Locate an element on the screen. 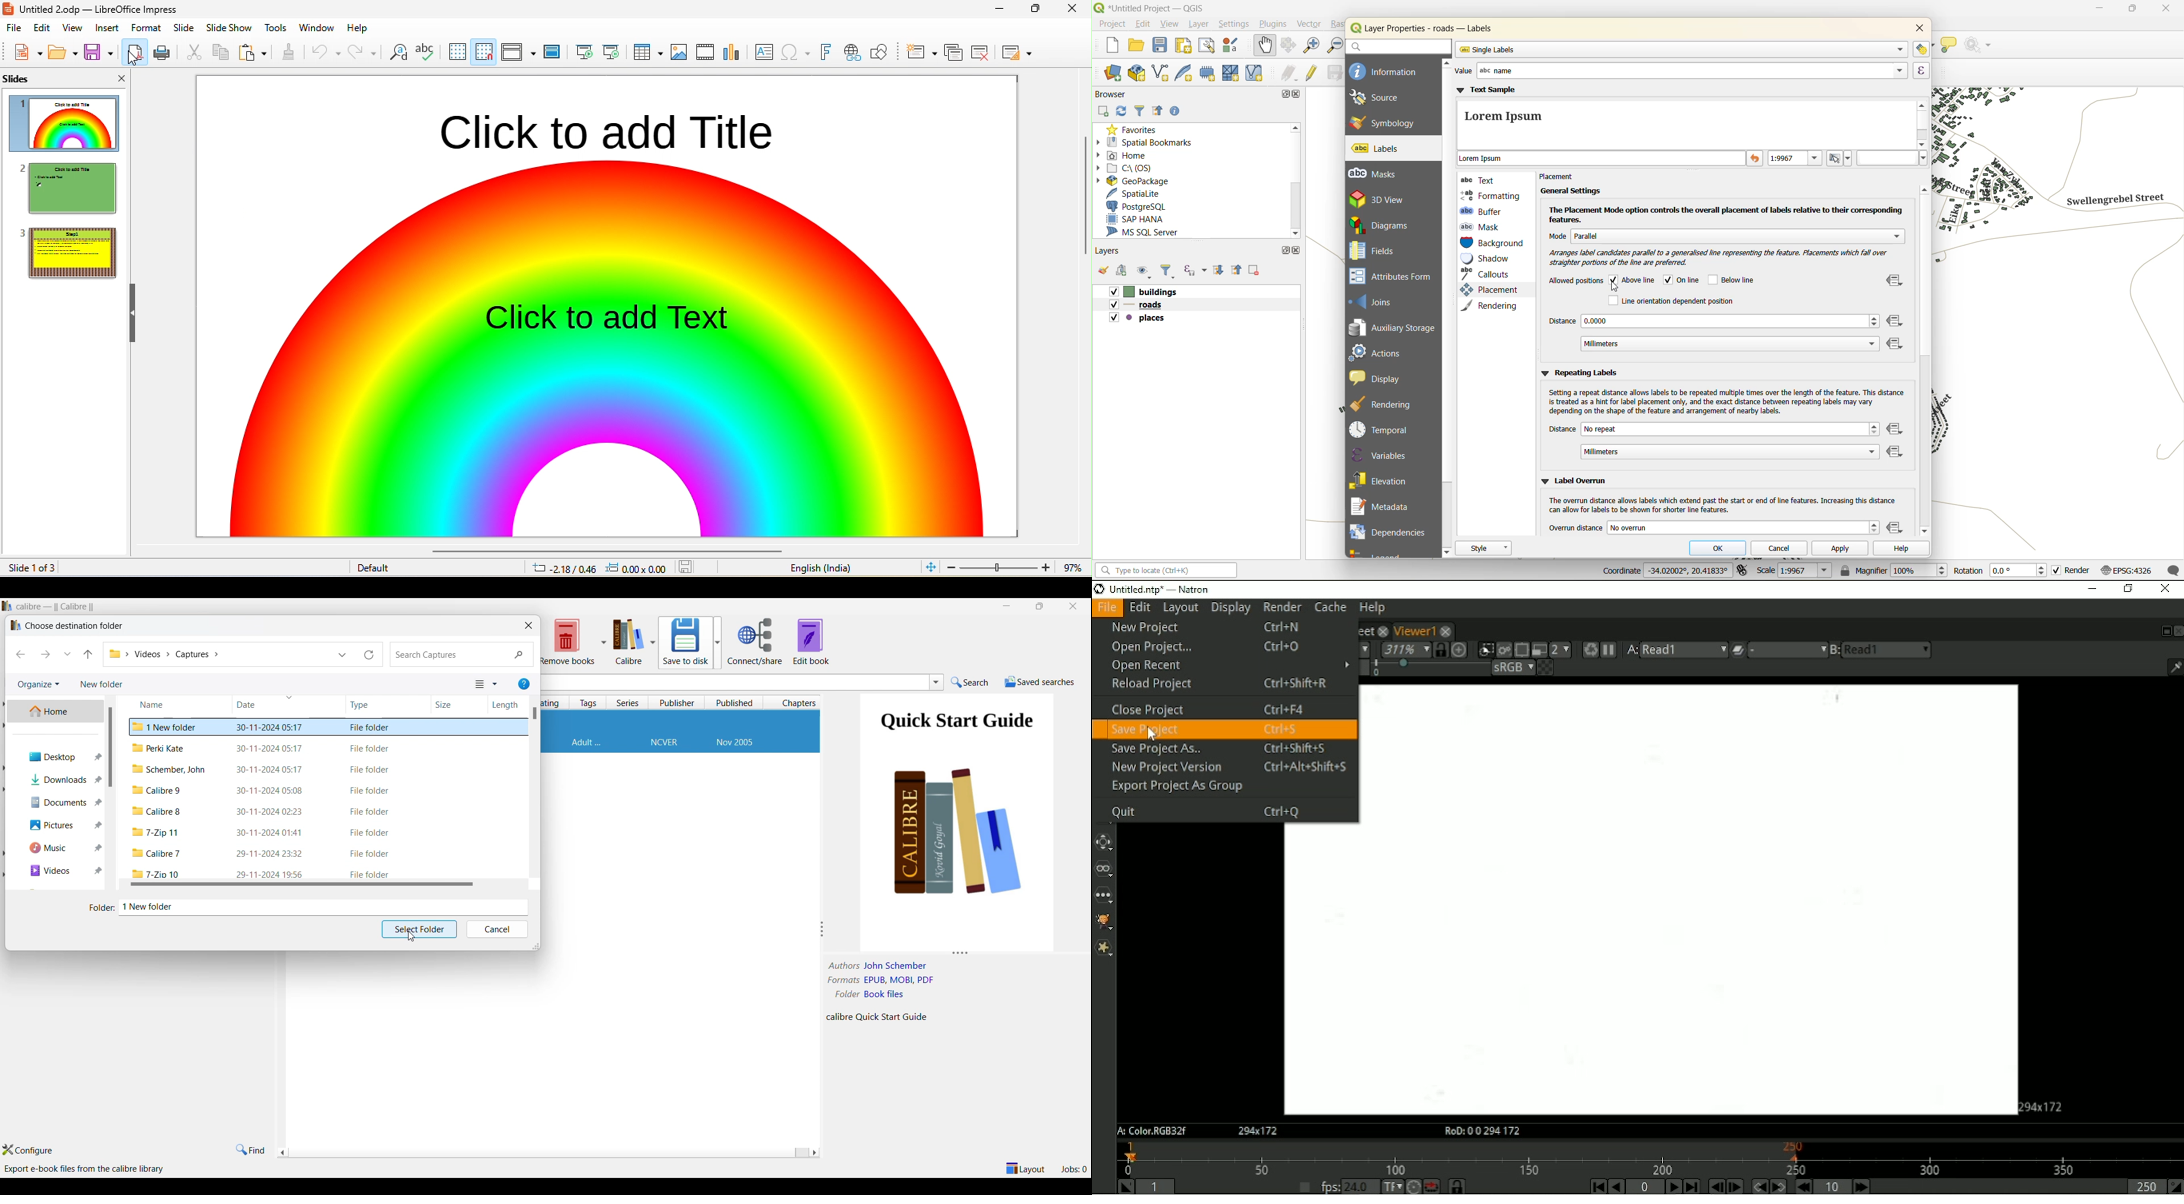  Videos is located at coordinates (59, 871).